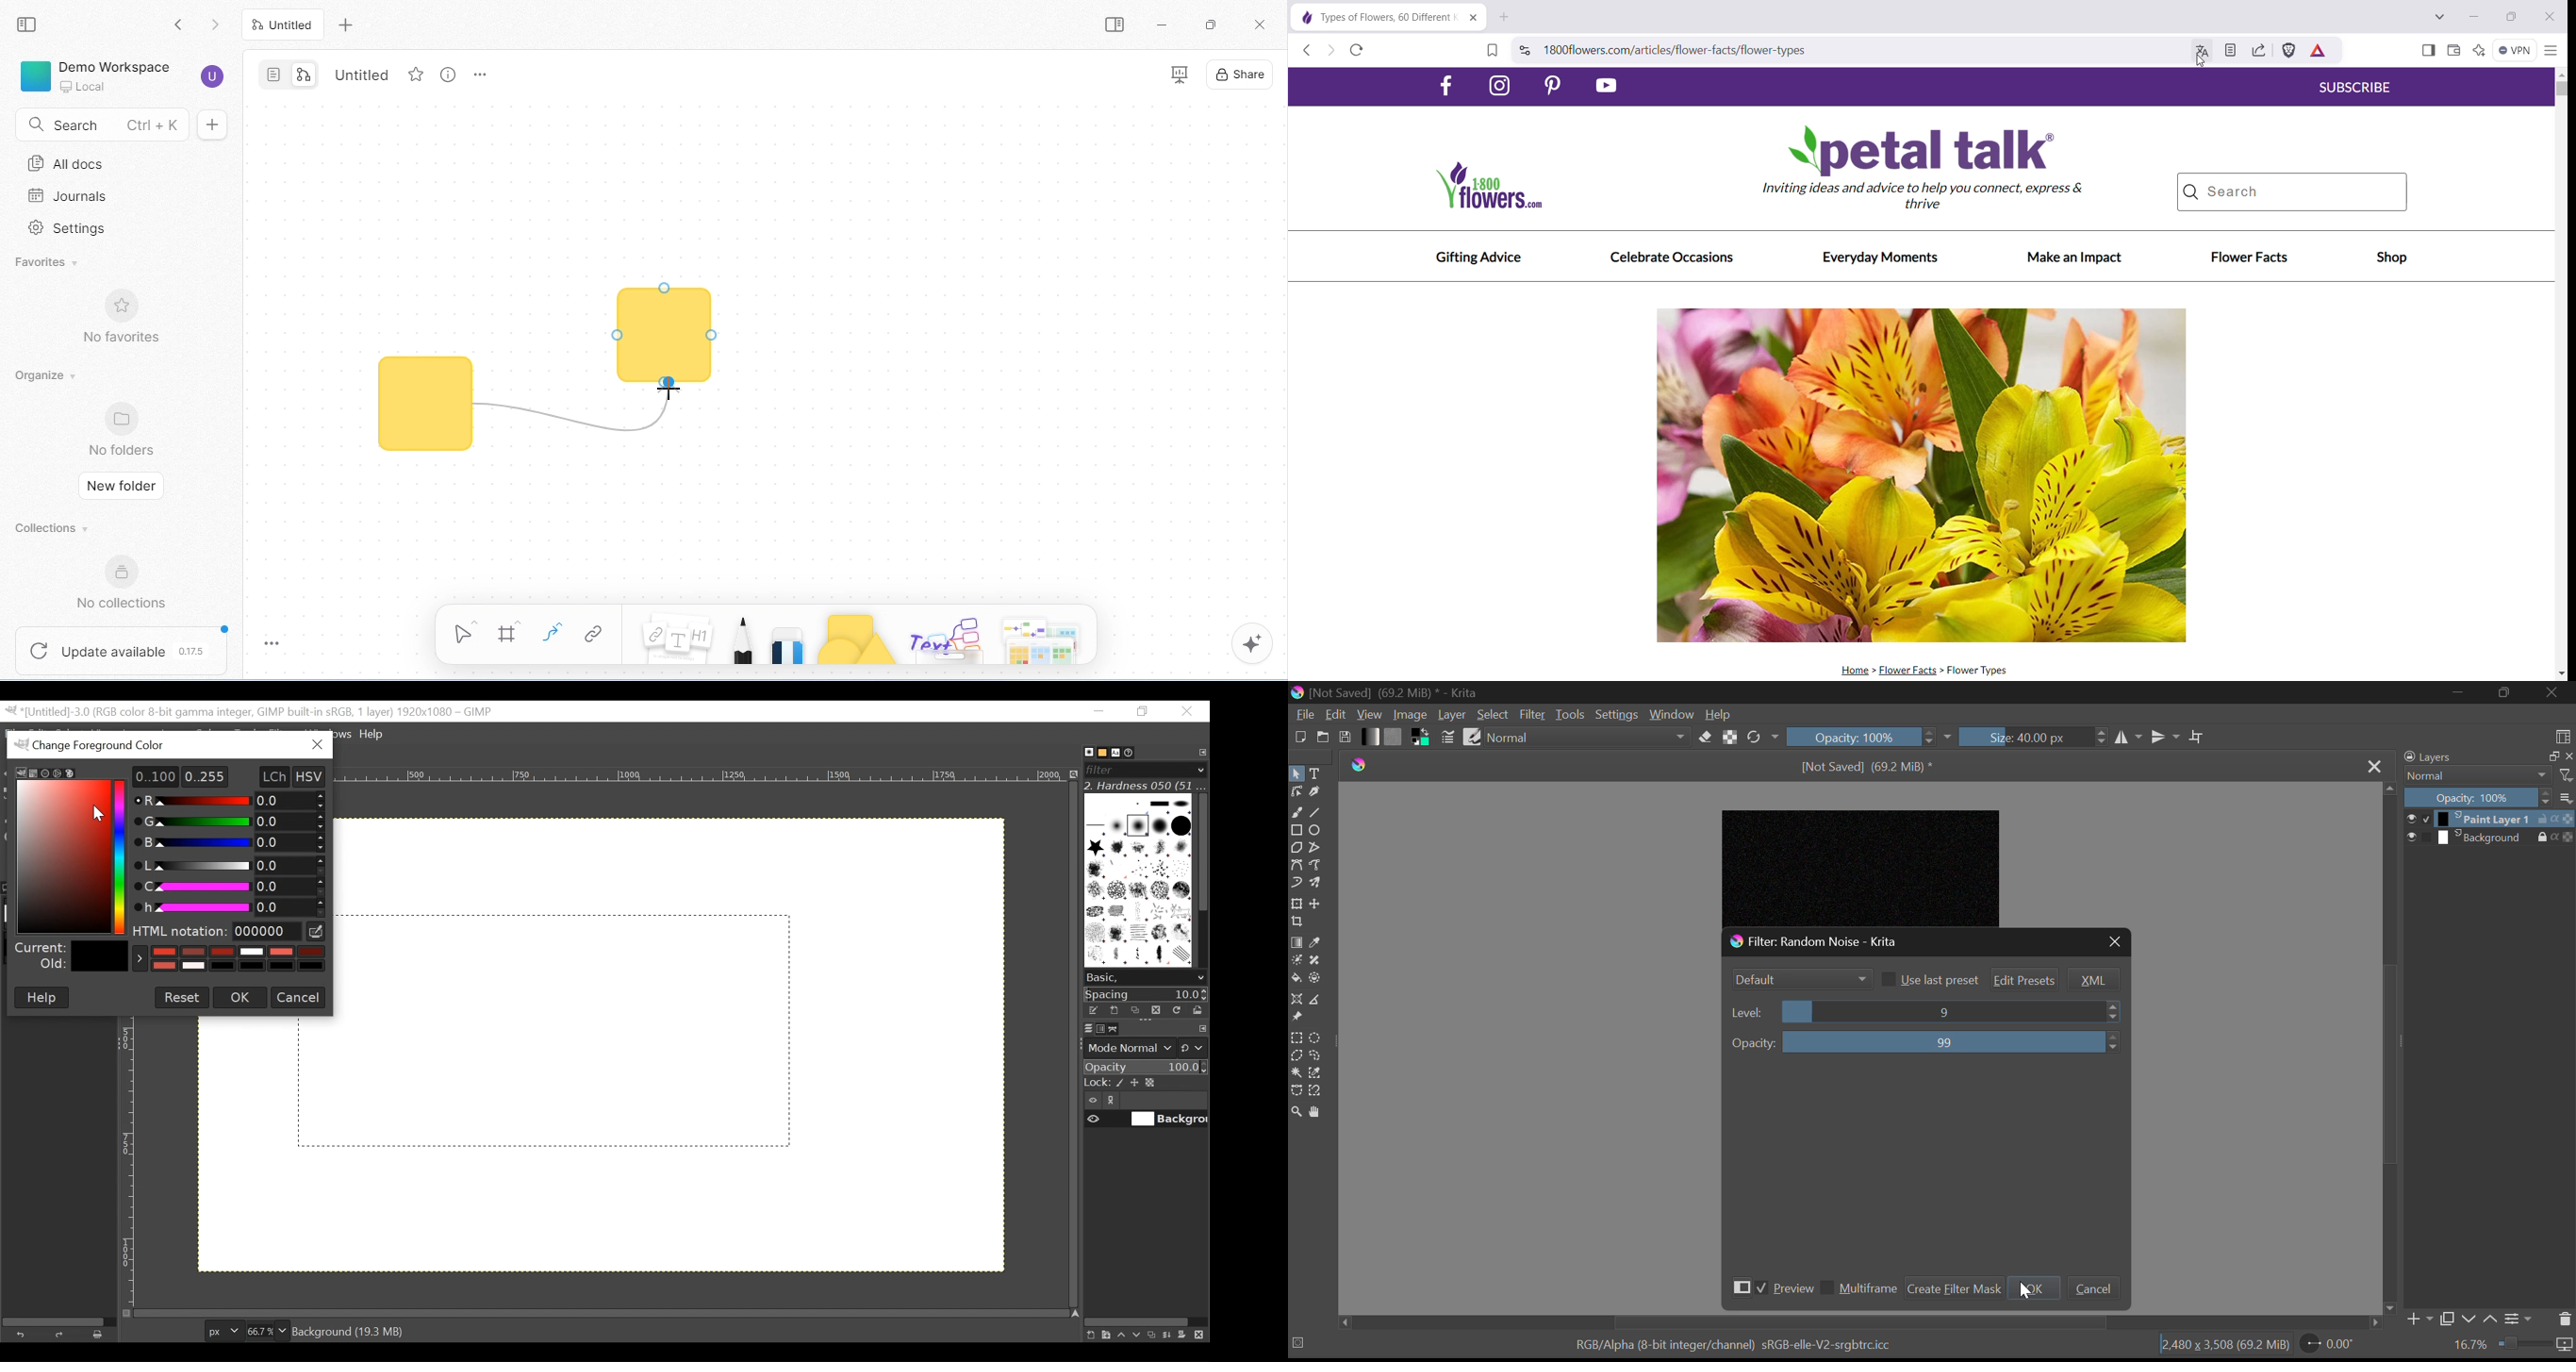 This screenshot has width=2576, height=1372. I want to click on Close, so click(316, 745).